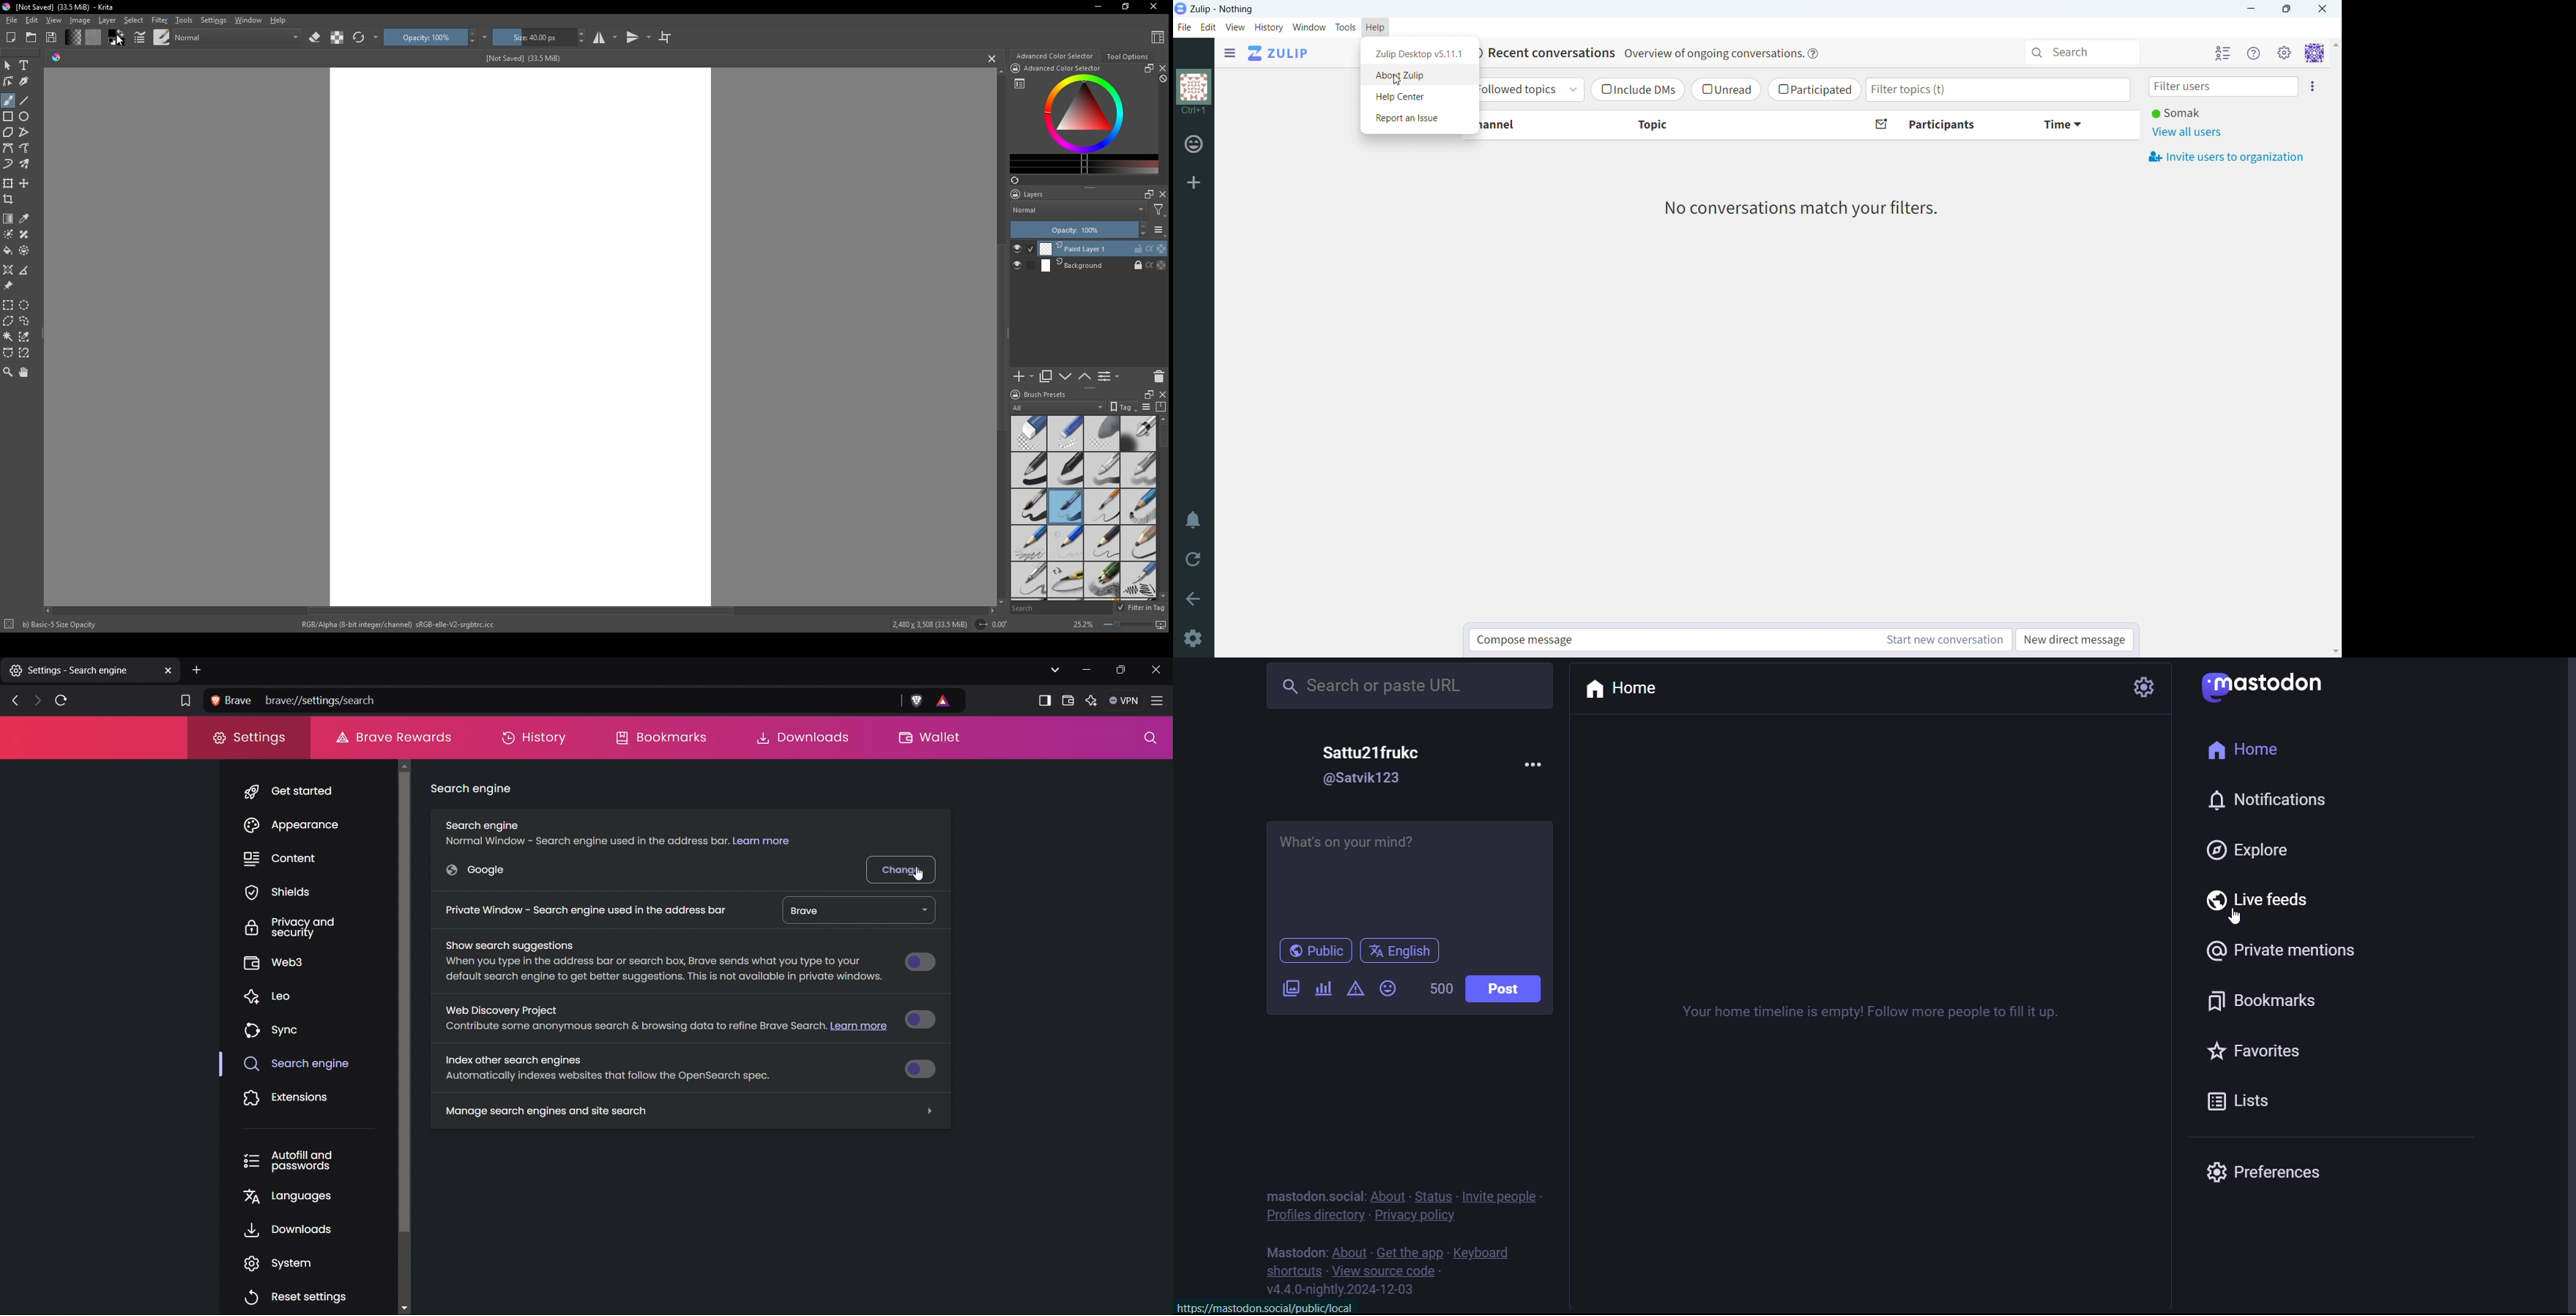 The image size is (2576, 1316). I want to click on about zulip, so click(1414, 77).